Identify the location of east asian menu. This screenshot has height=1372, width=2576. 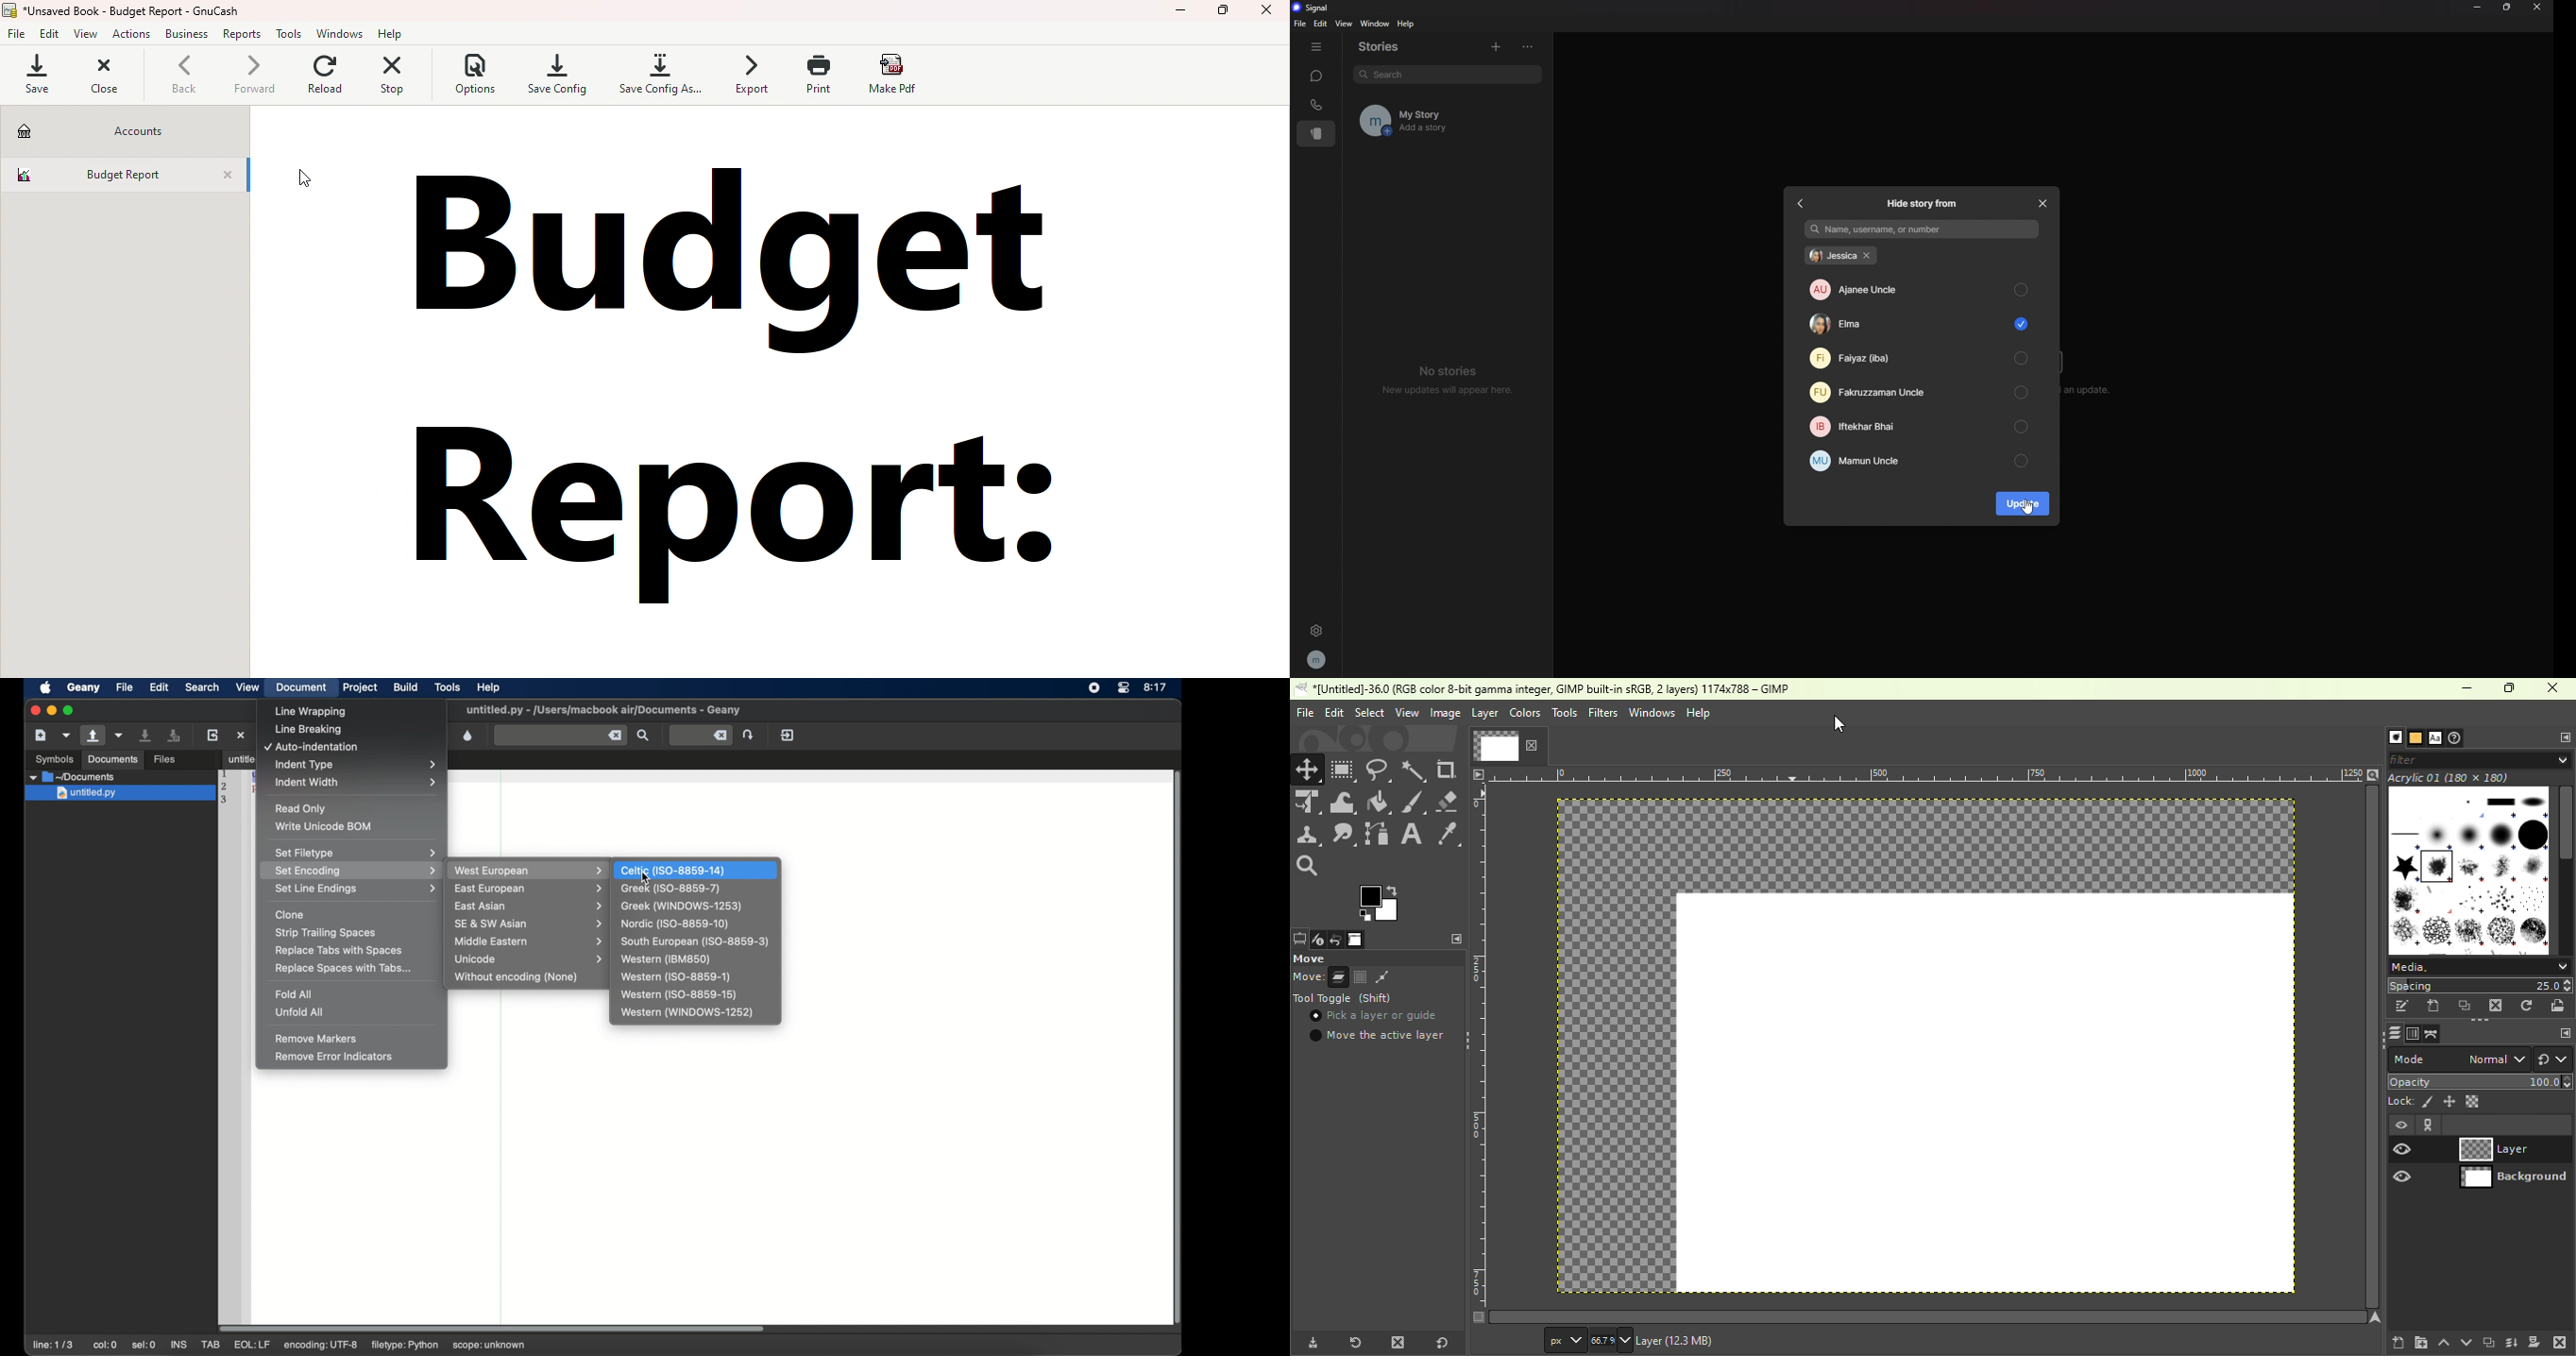
(530, 907).